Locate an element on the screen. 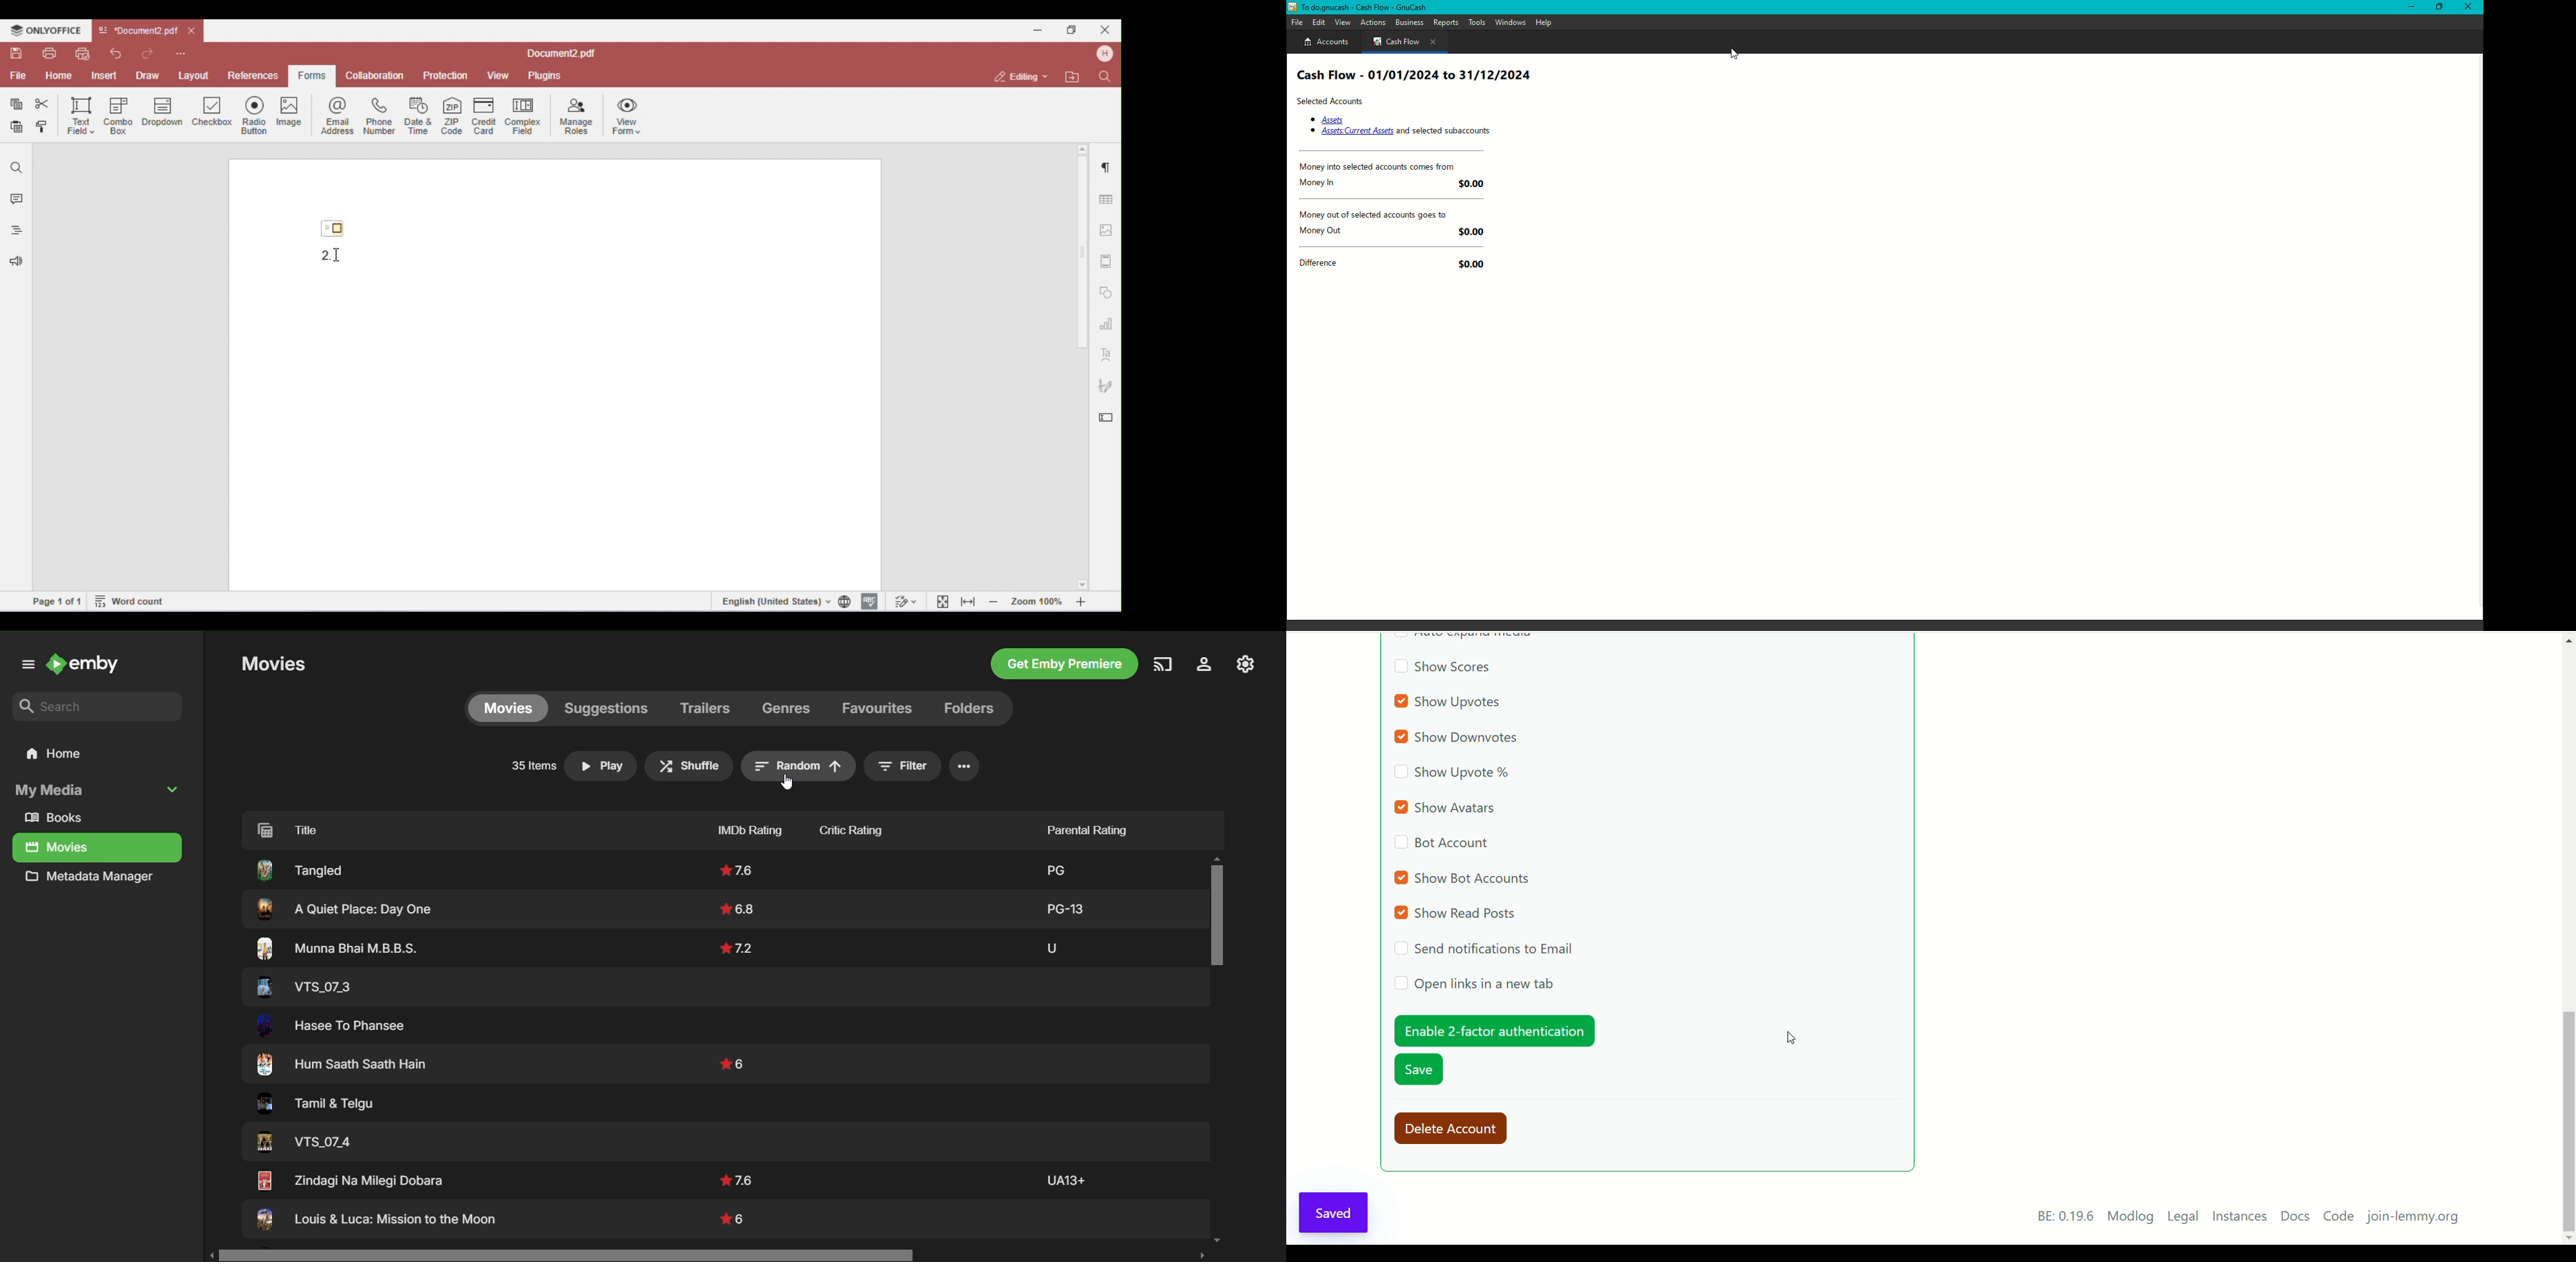  Money out of selected accounts is located at coordinates (1377, 214).